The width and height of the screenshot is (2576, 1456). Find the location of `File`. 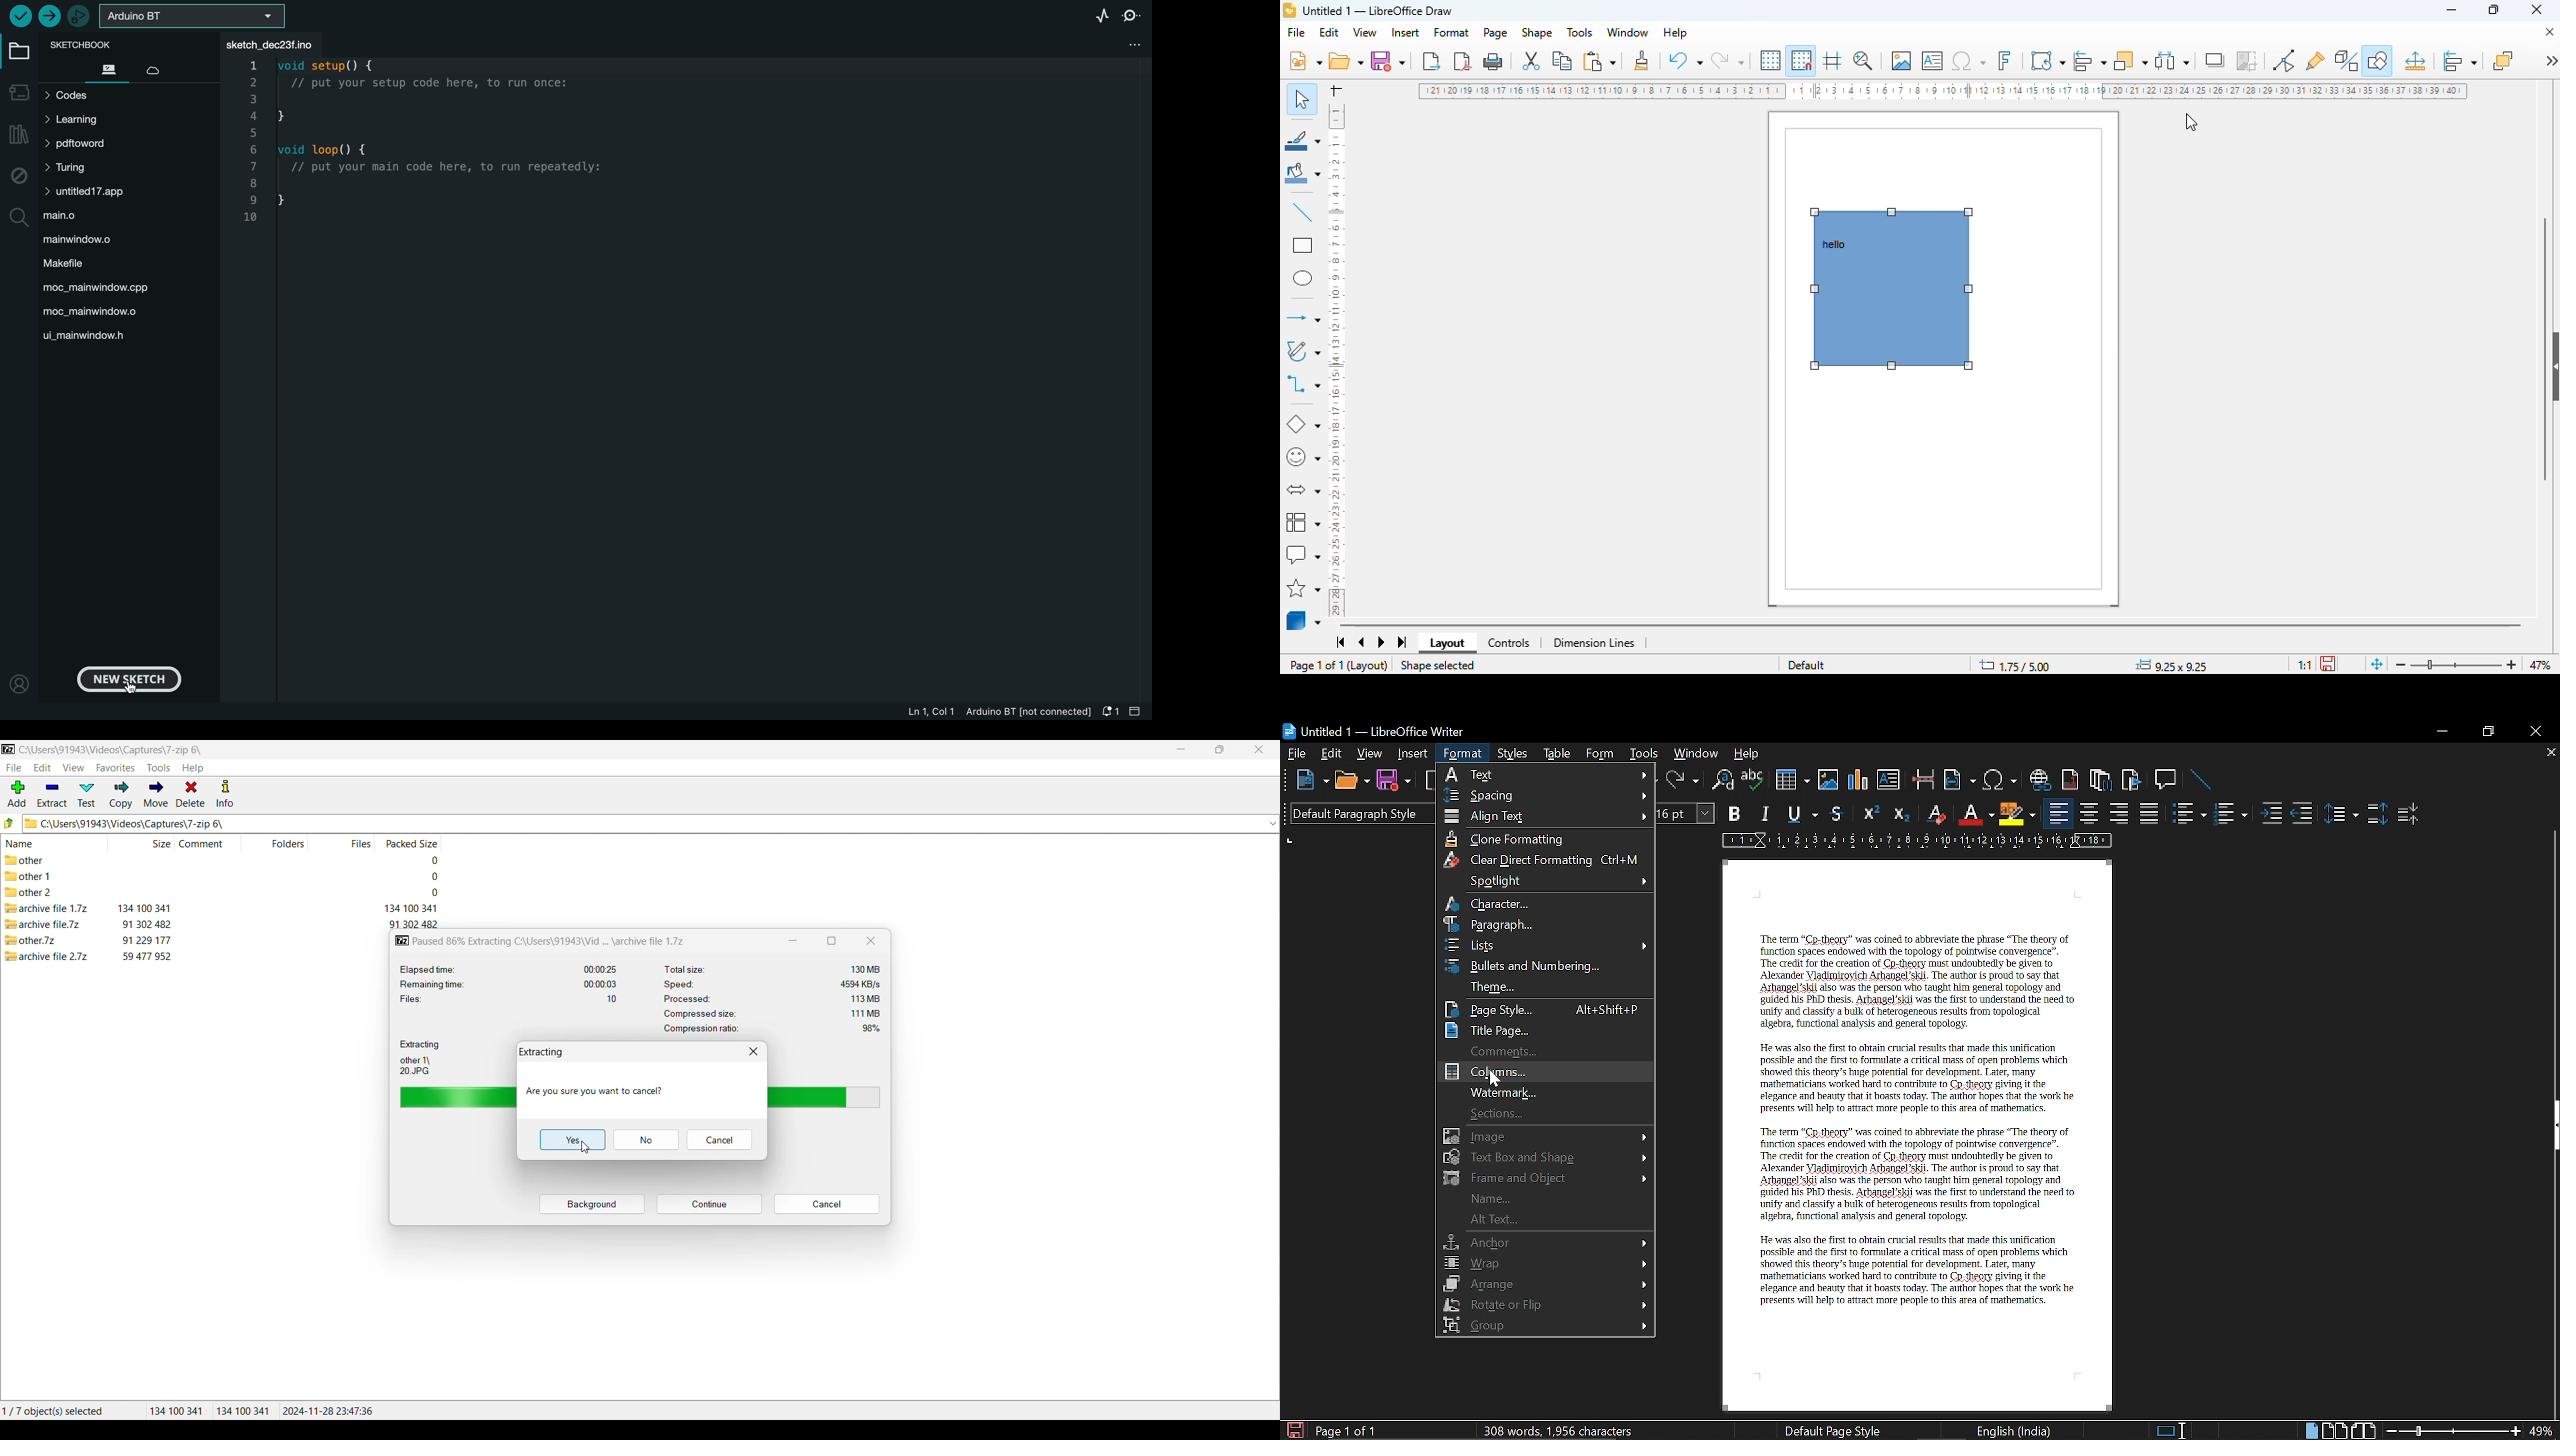

File is located at coordinates (1297, 753).